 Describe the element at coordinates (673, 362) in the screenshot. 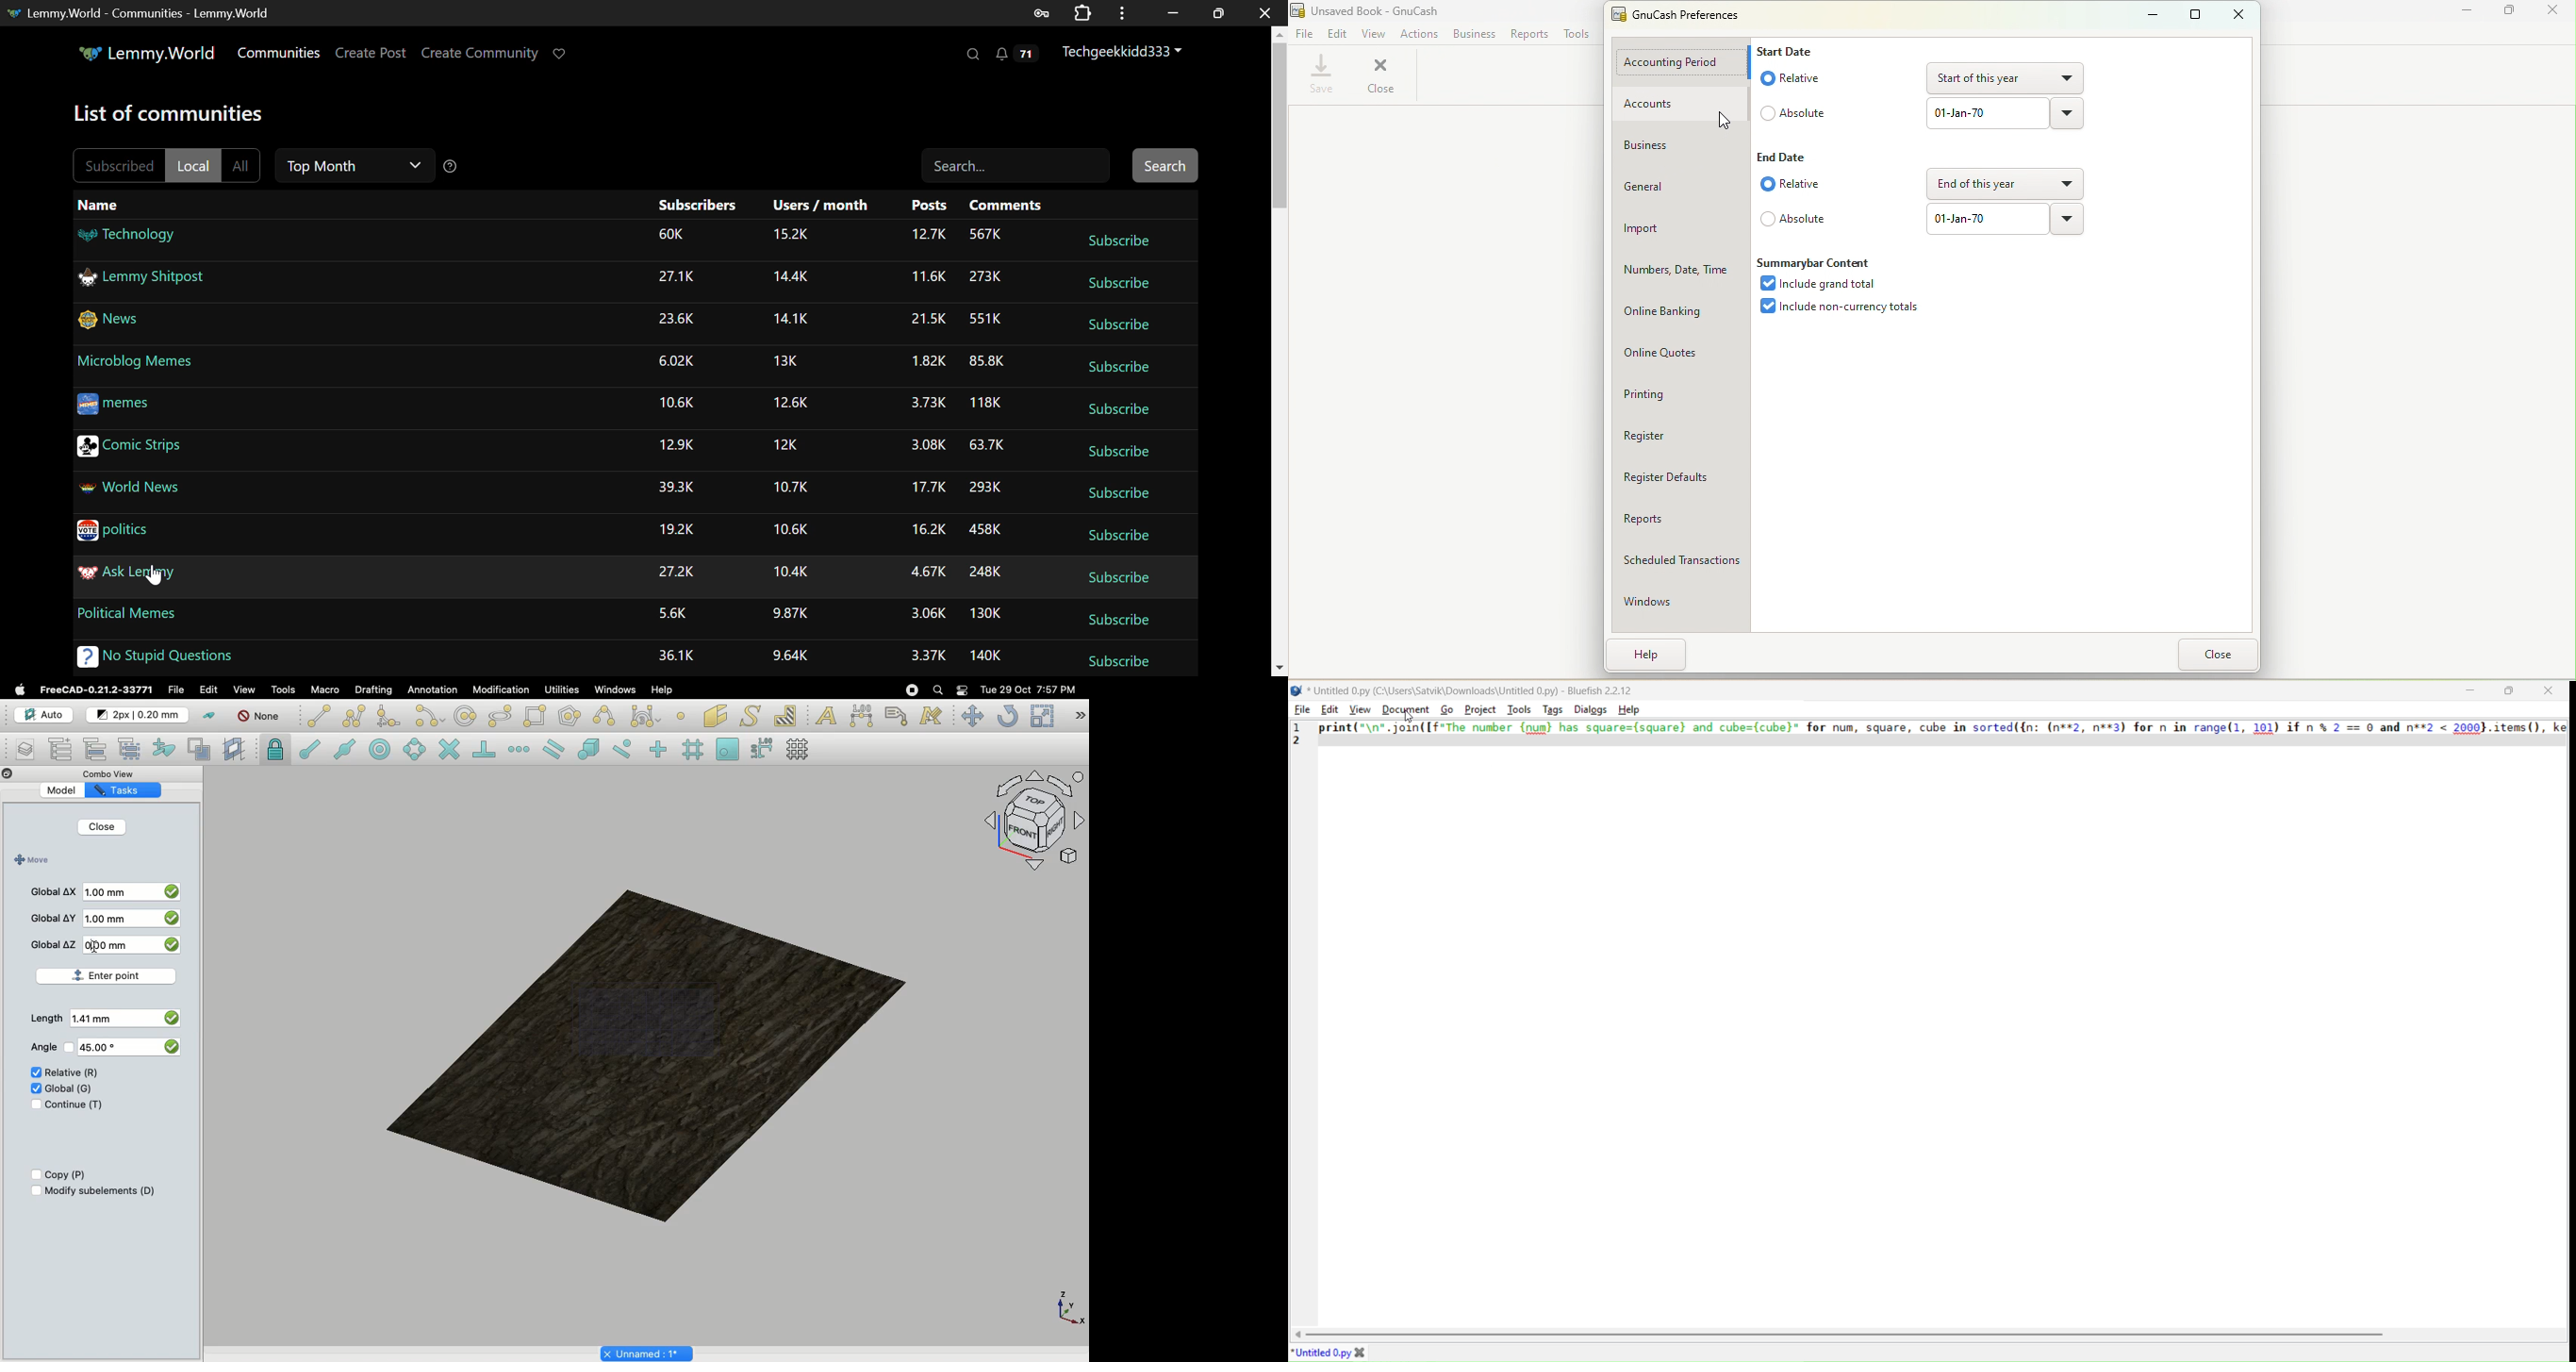

I see `Amount` at that location.